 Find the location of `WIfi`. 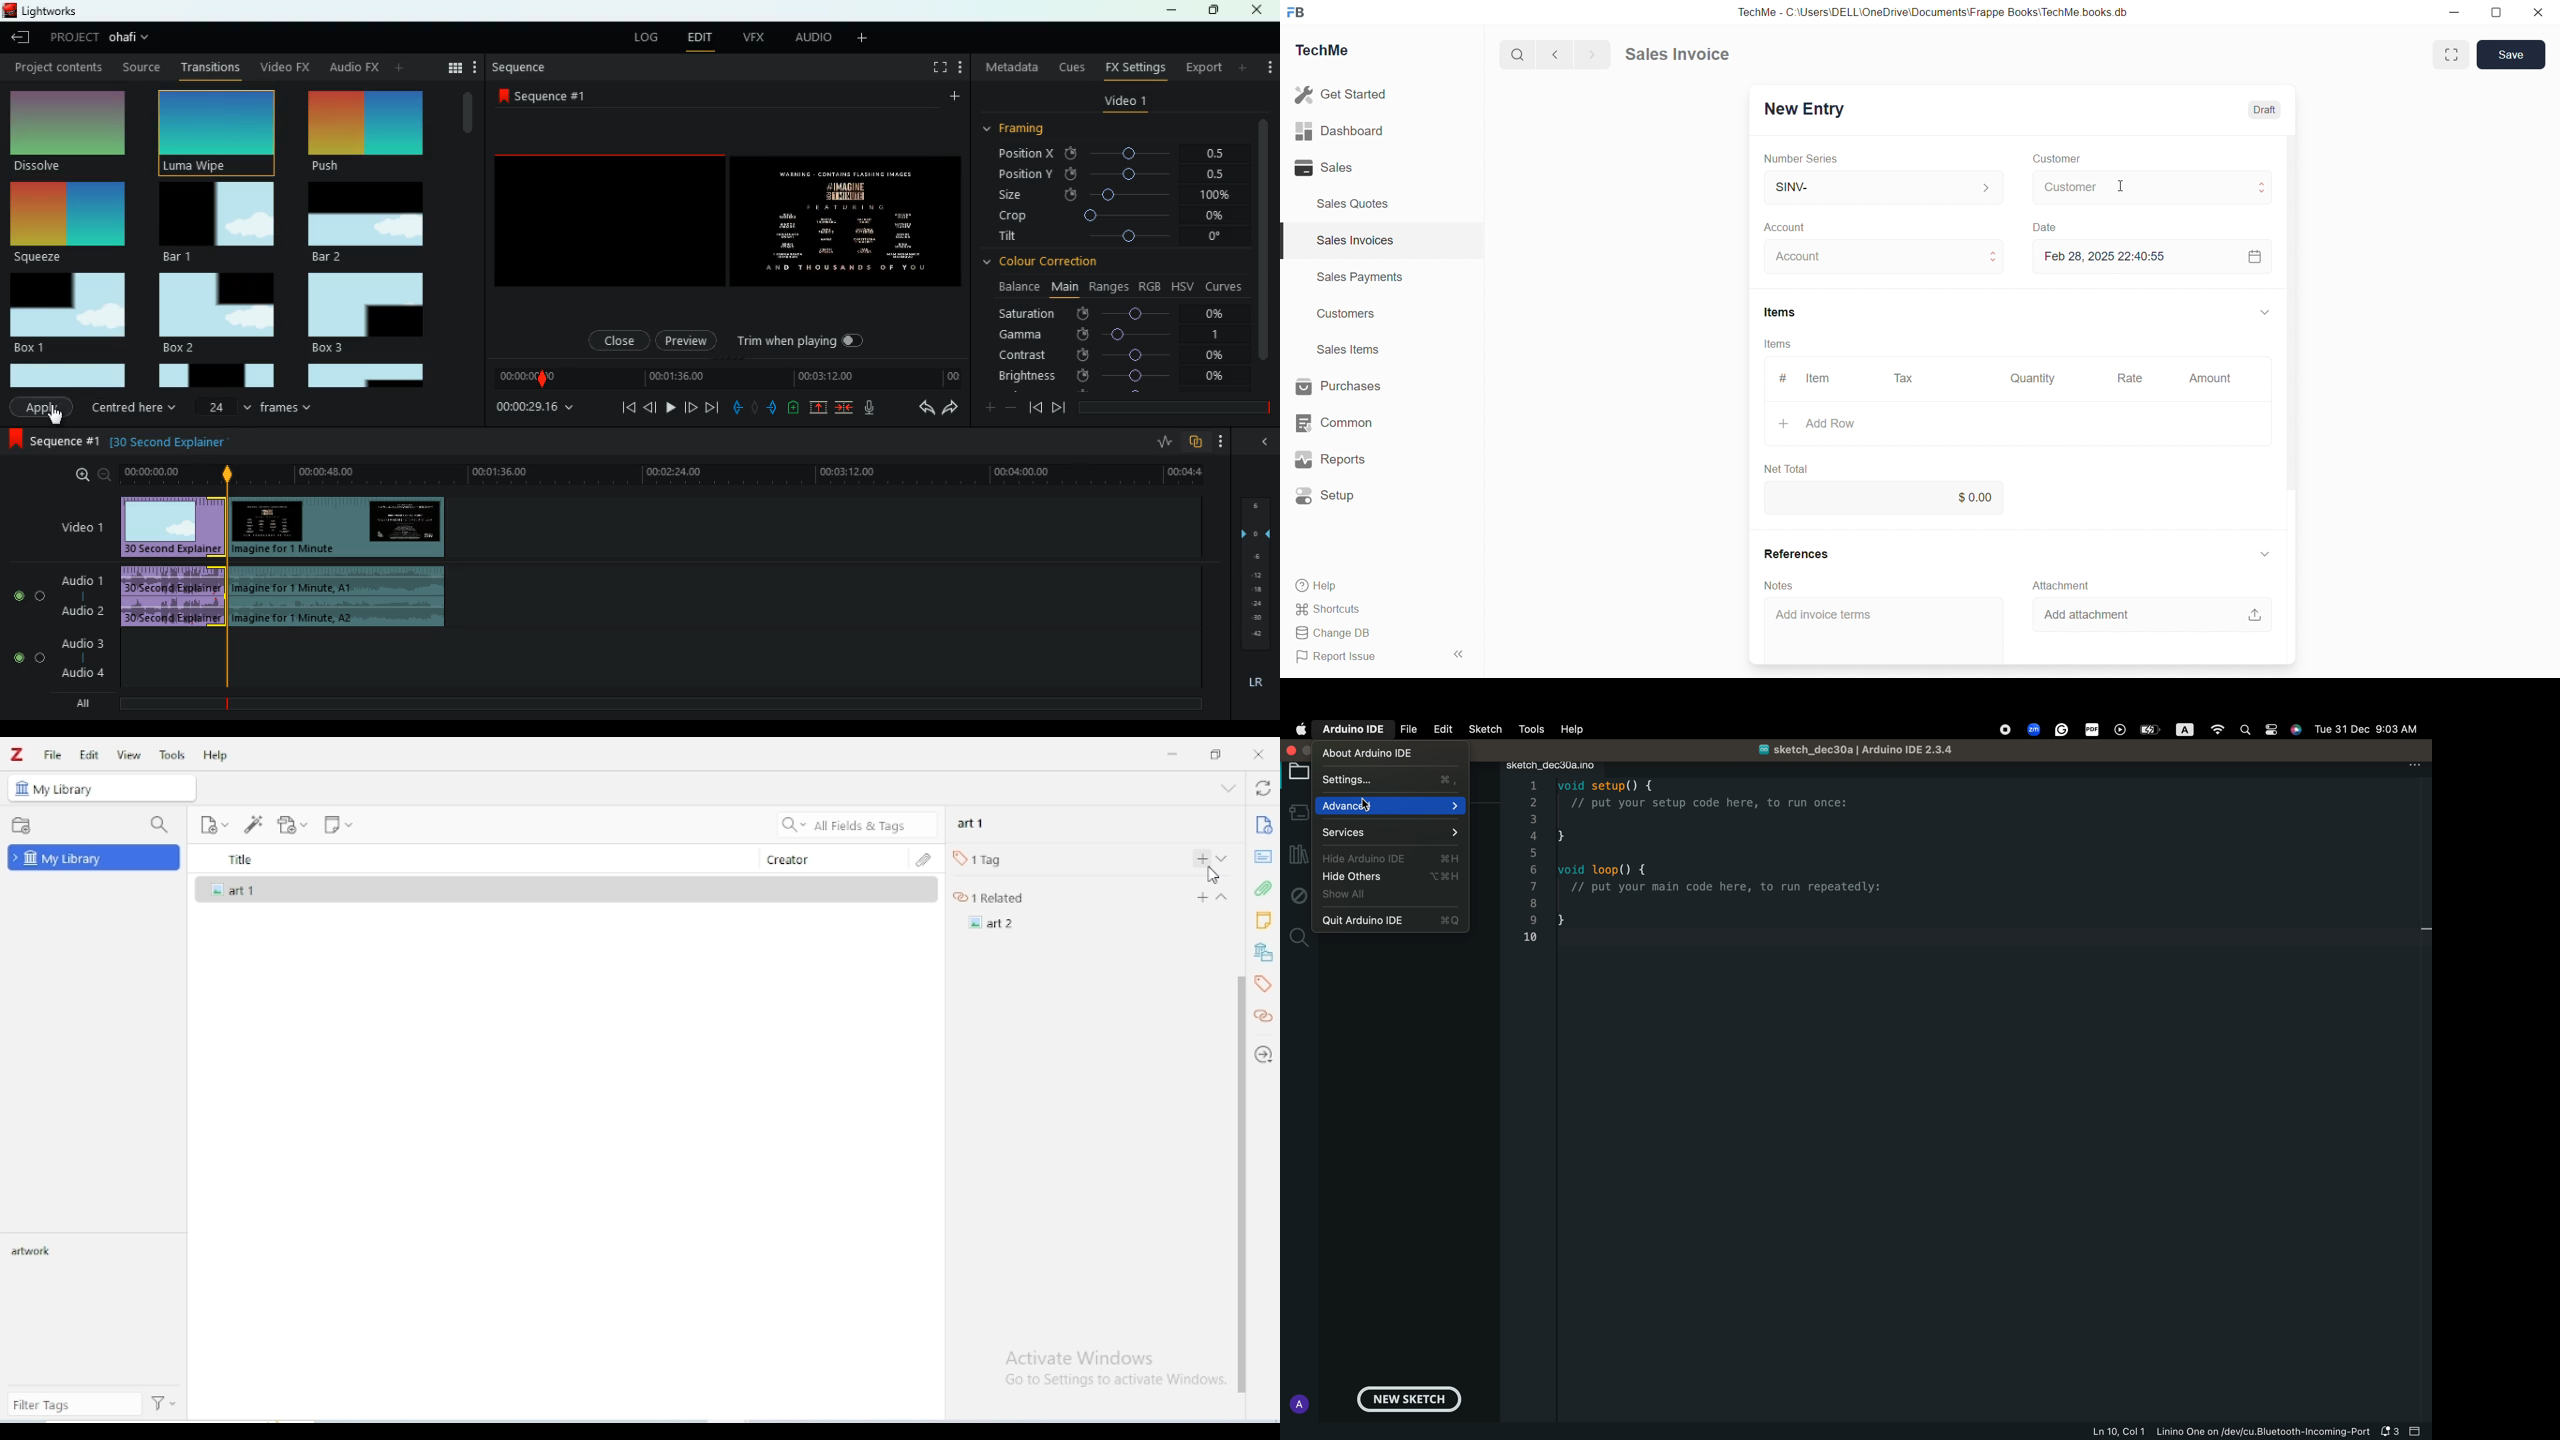

WIfi is located at coordinates (2220, 731).